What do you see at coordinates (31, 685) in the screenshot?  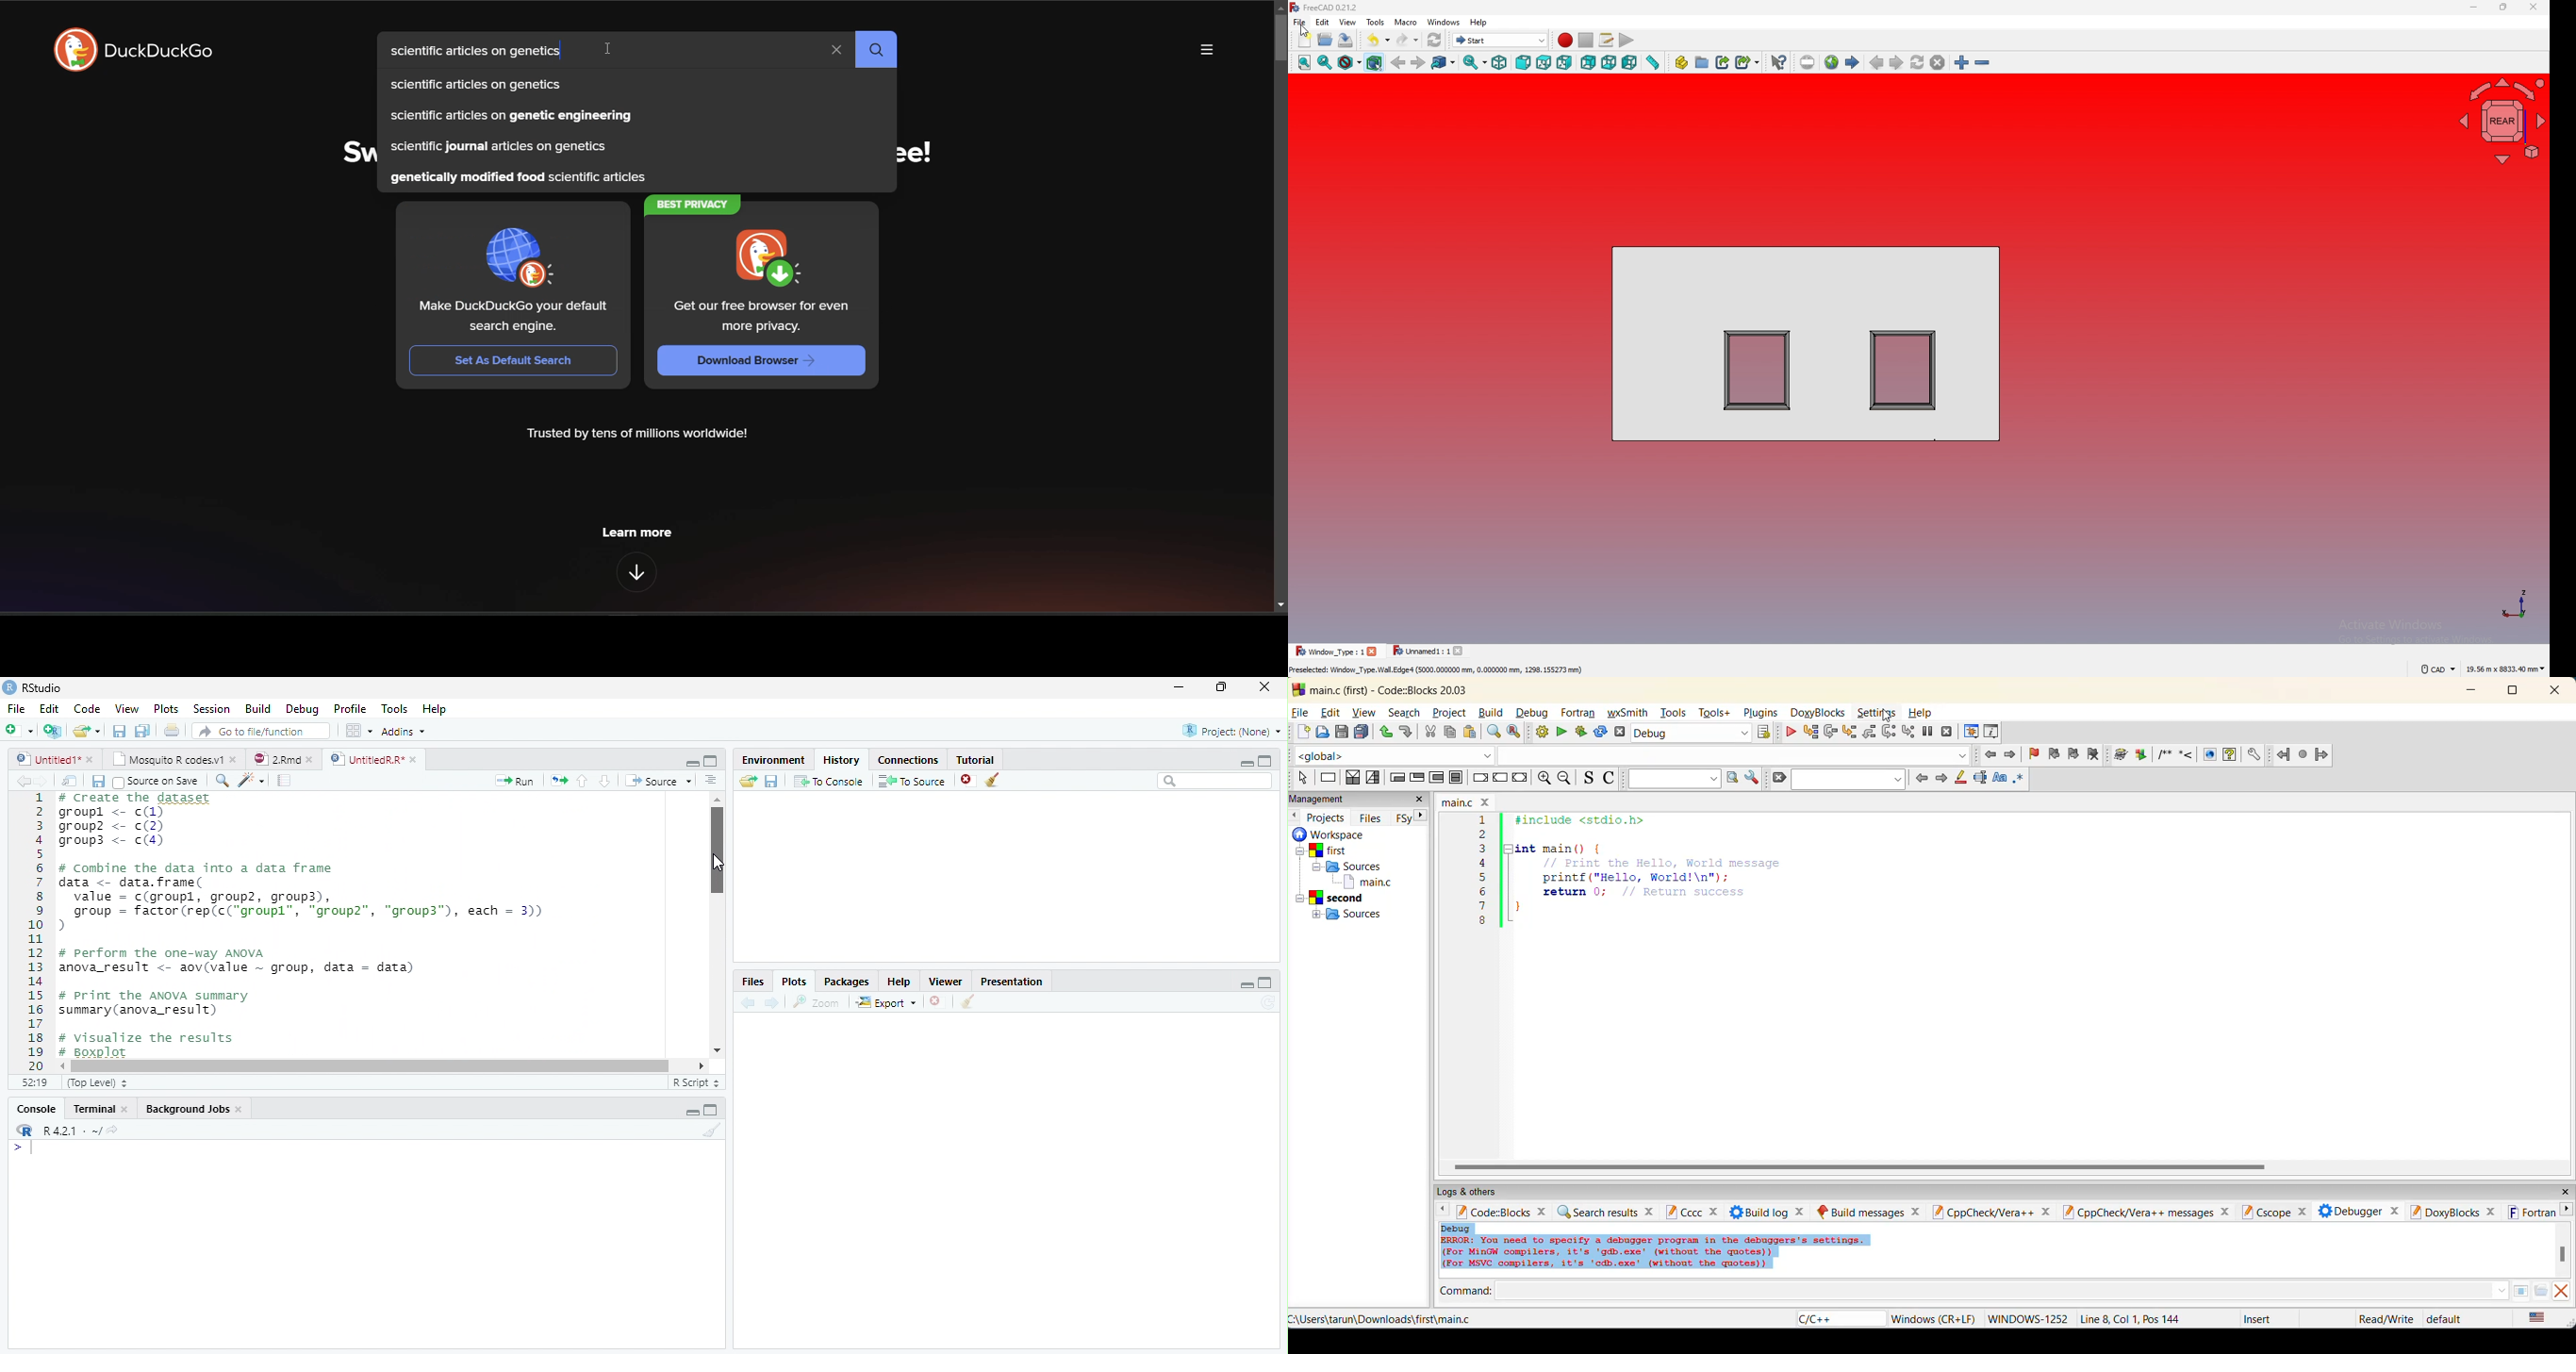 I see `Rstudio` at bounding box center [31, 685].